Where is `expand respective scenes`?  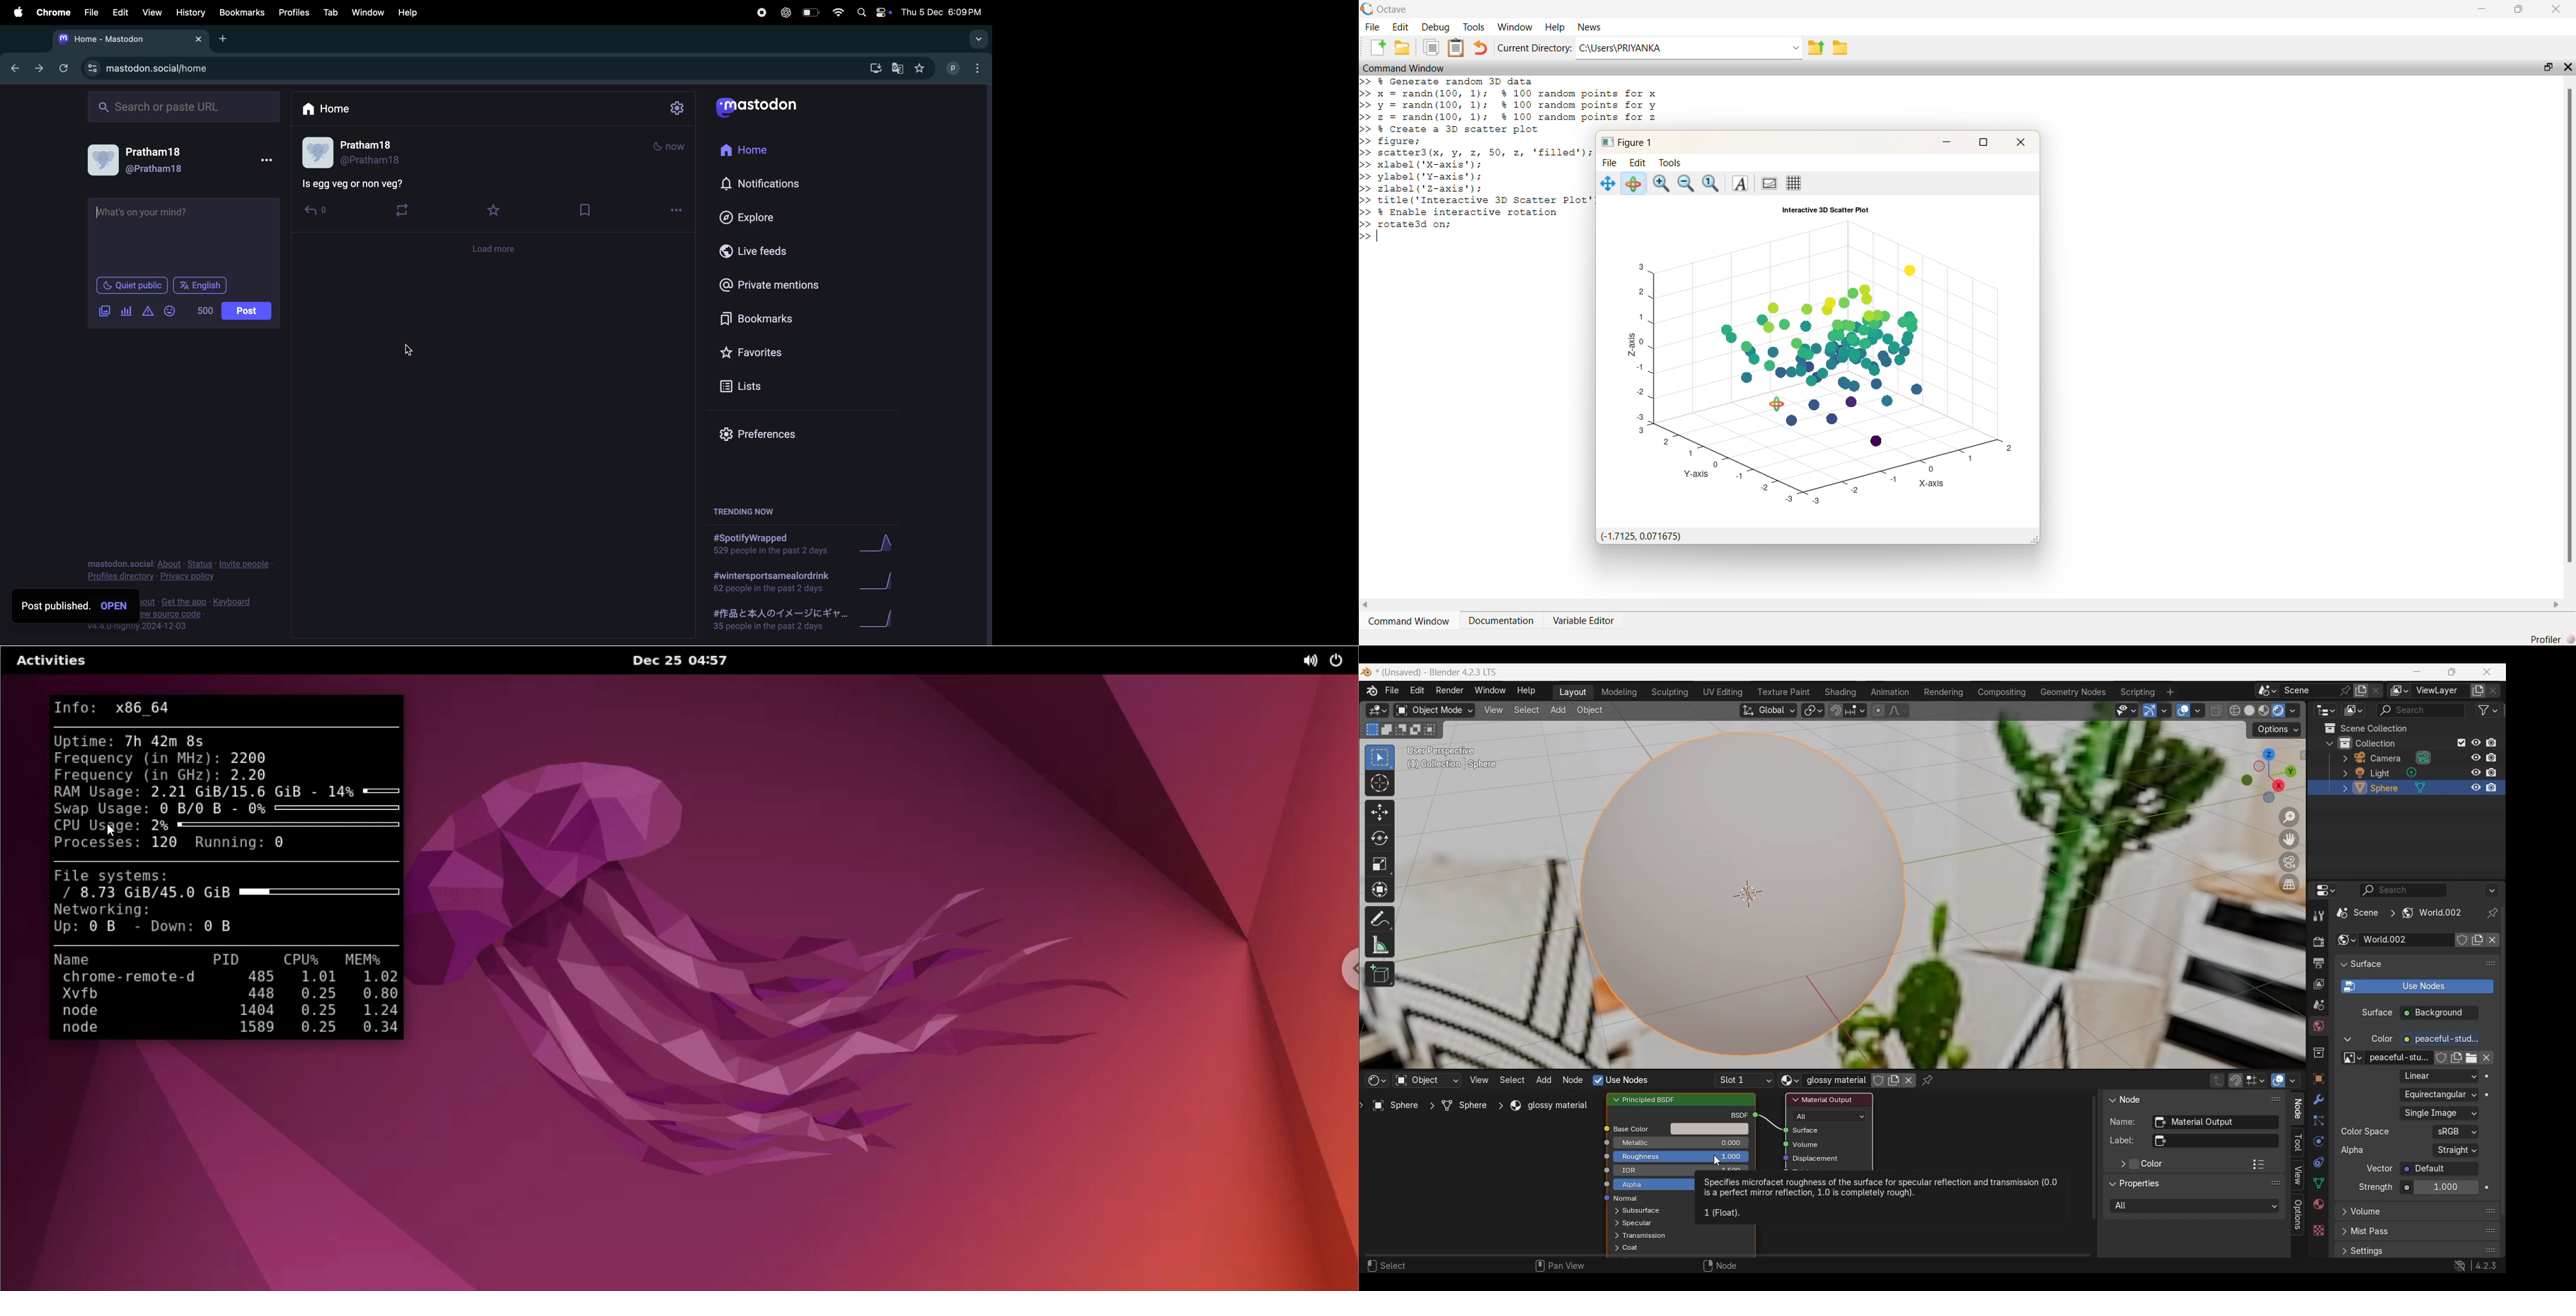 expand respective scenes is located at coordinates (1613, 1249).